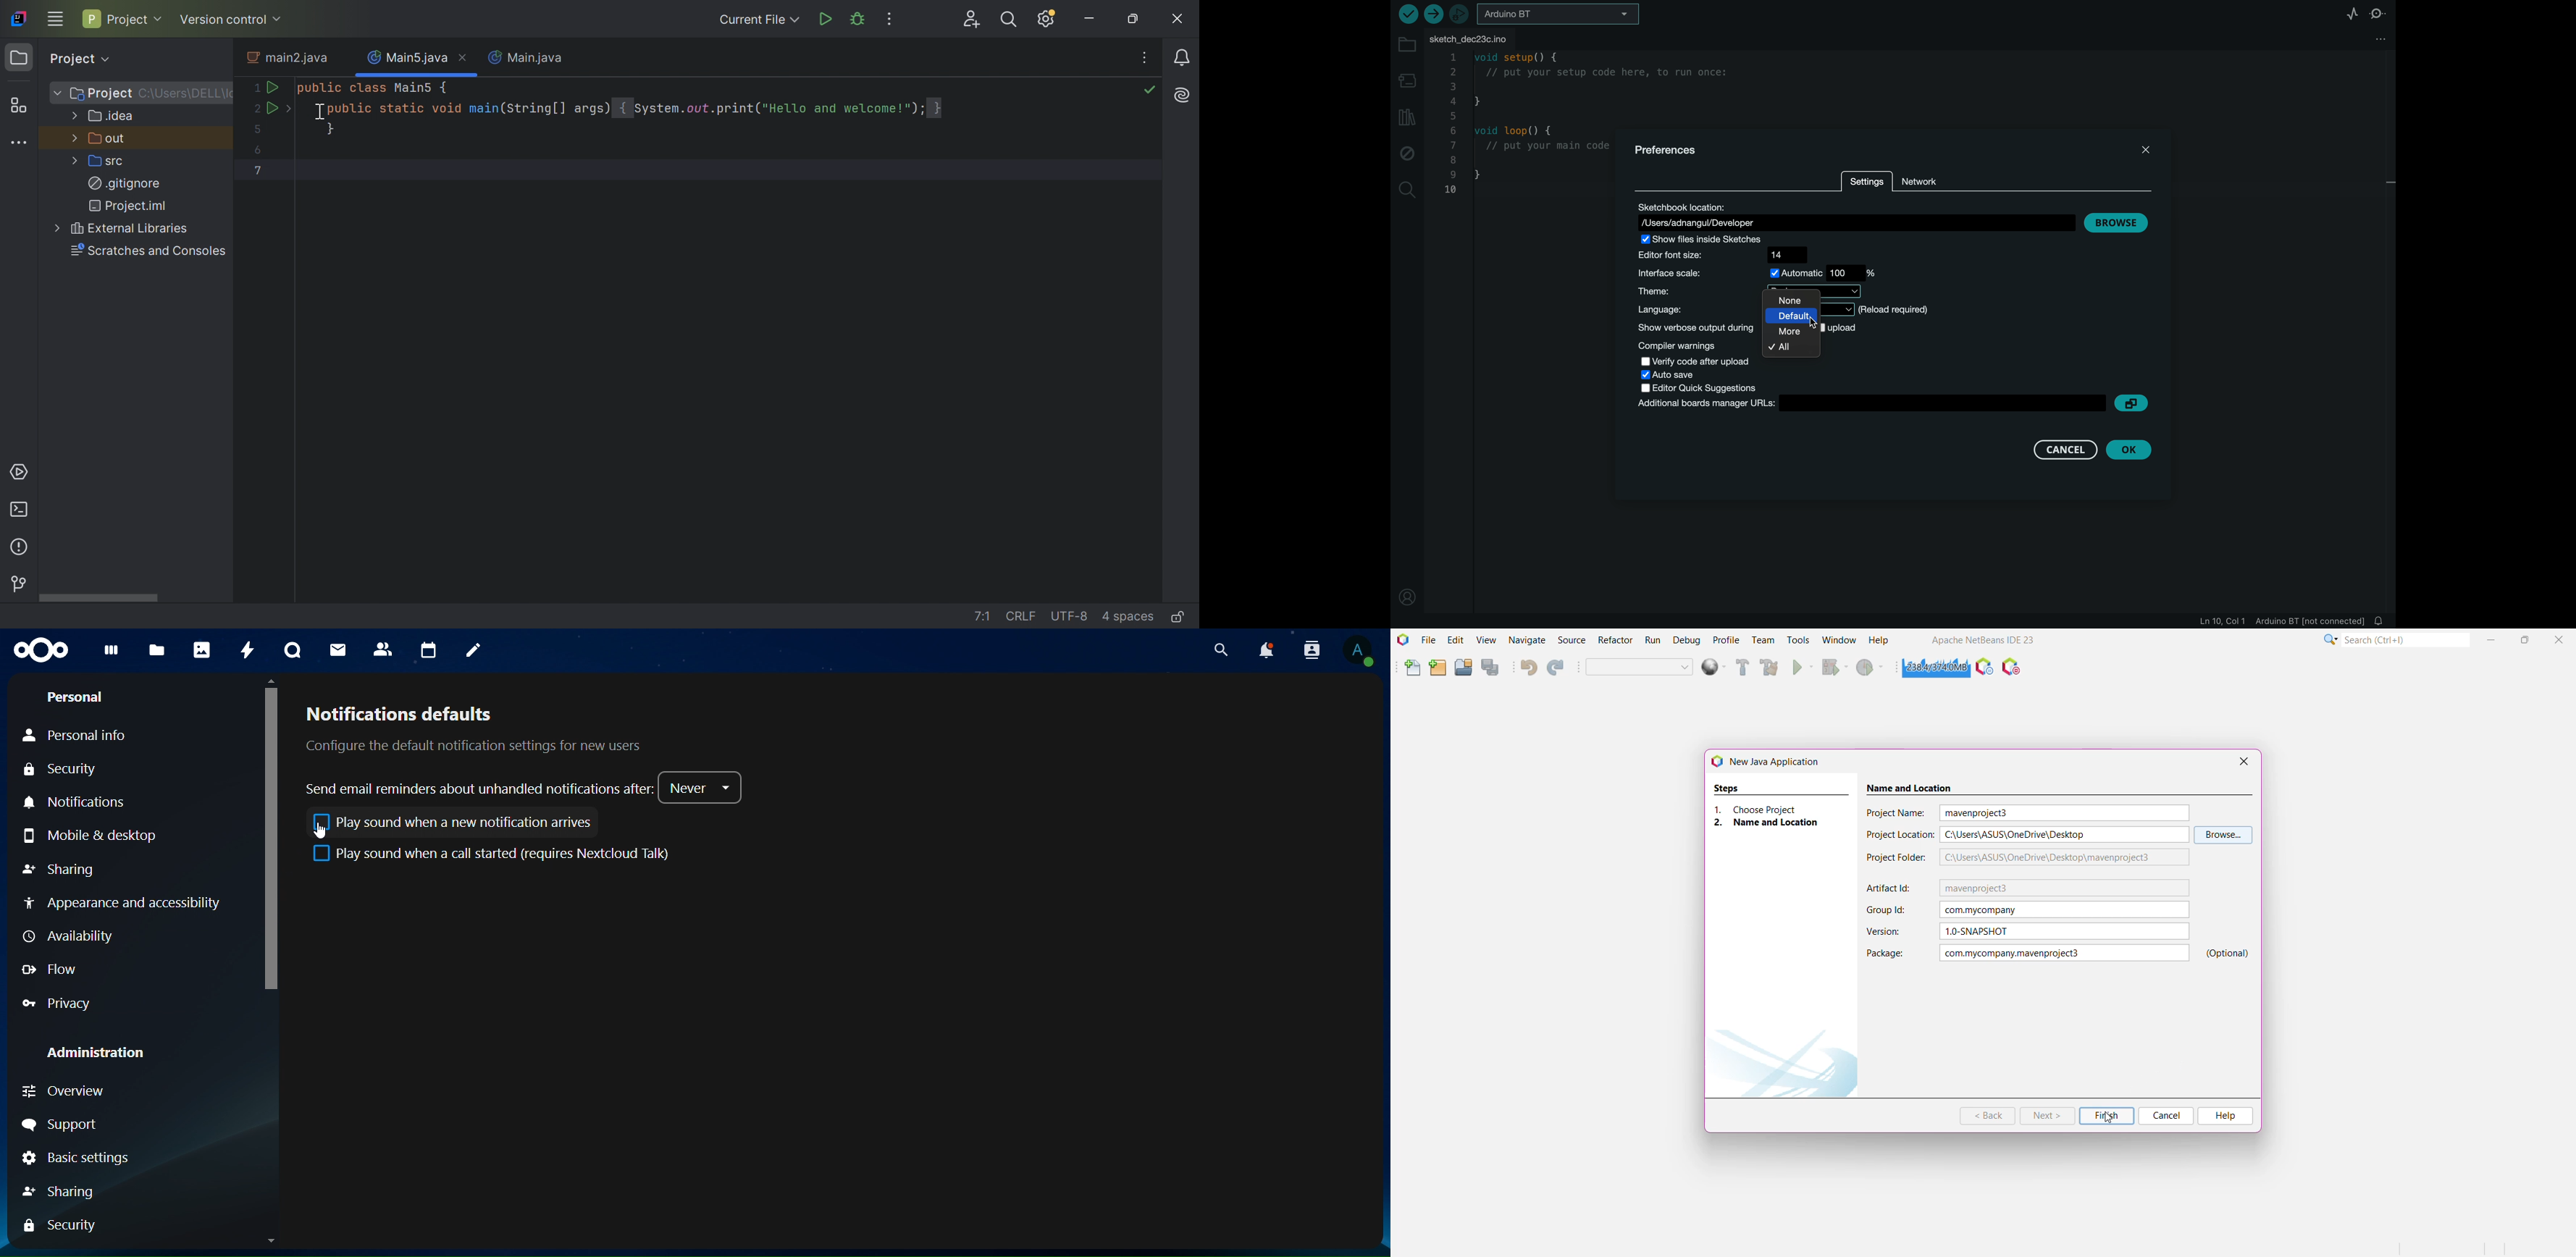 The width and height of the screenshot is (2576, 1260). What do you see at coordinates (1899, 835) in the screenshot?
I see `Project Location` at bounding box center [1899, 835].